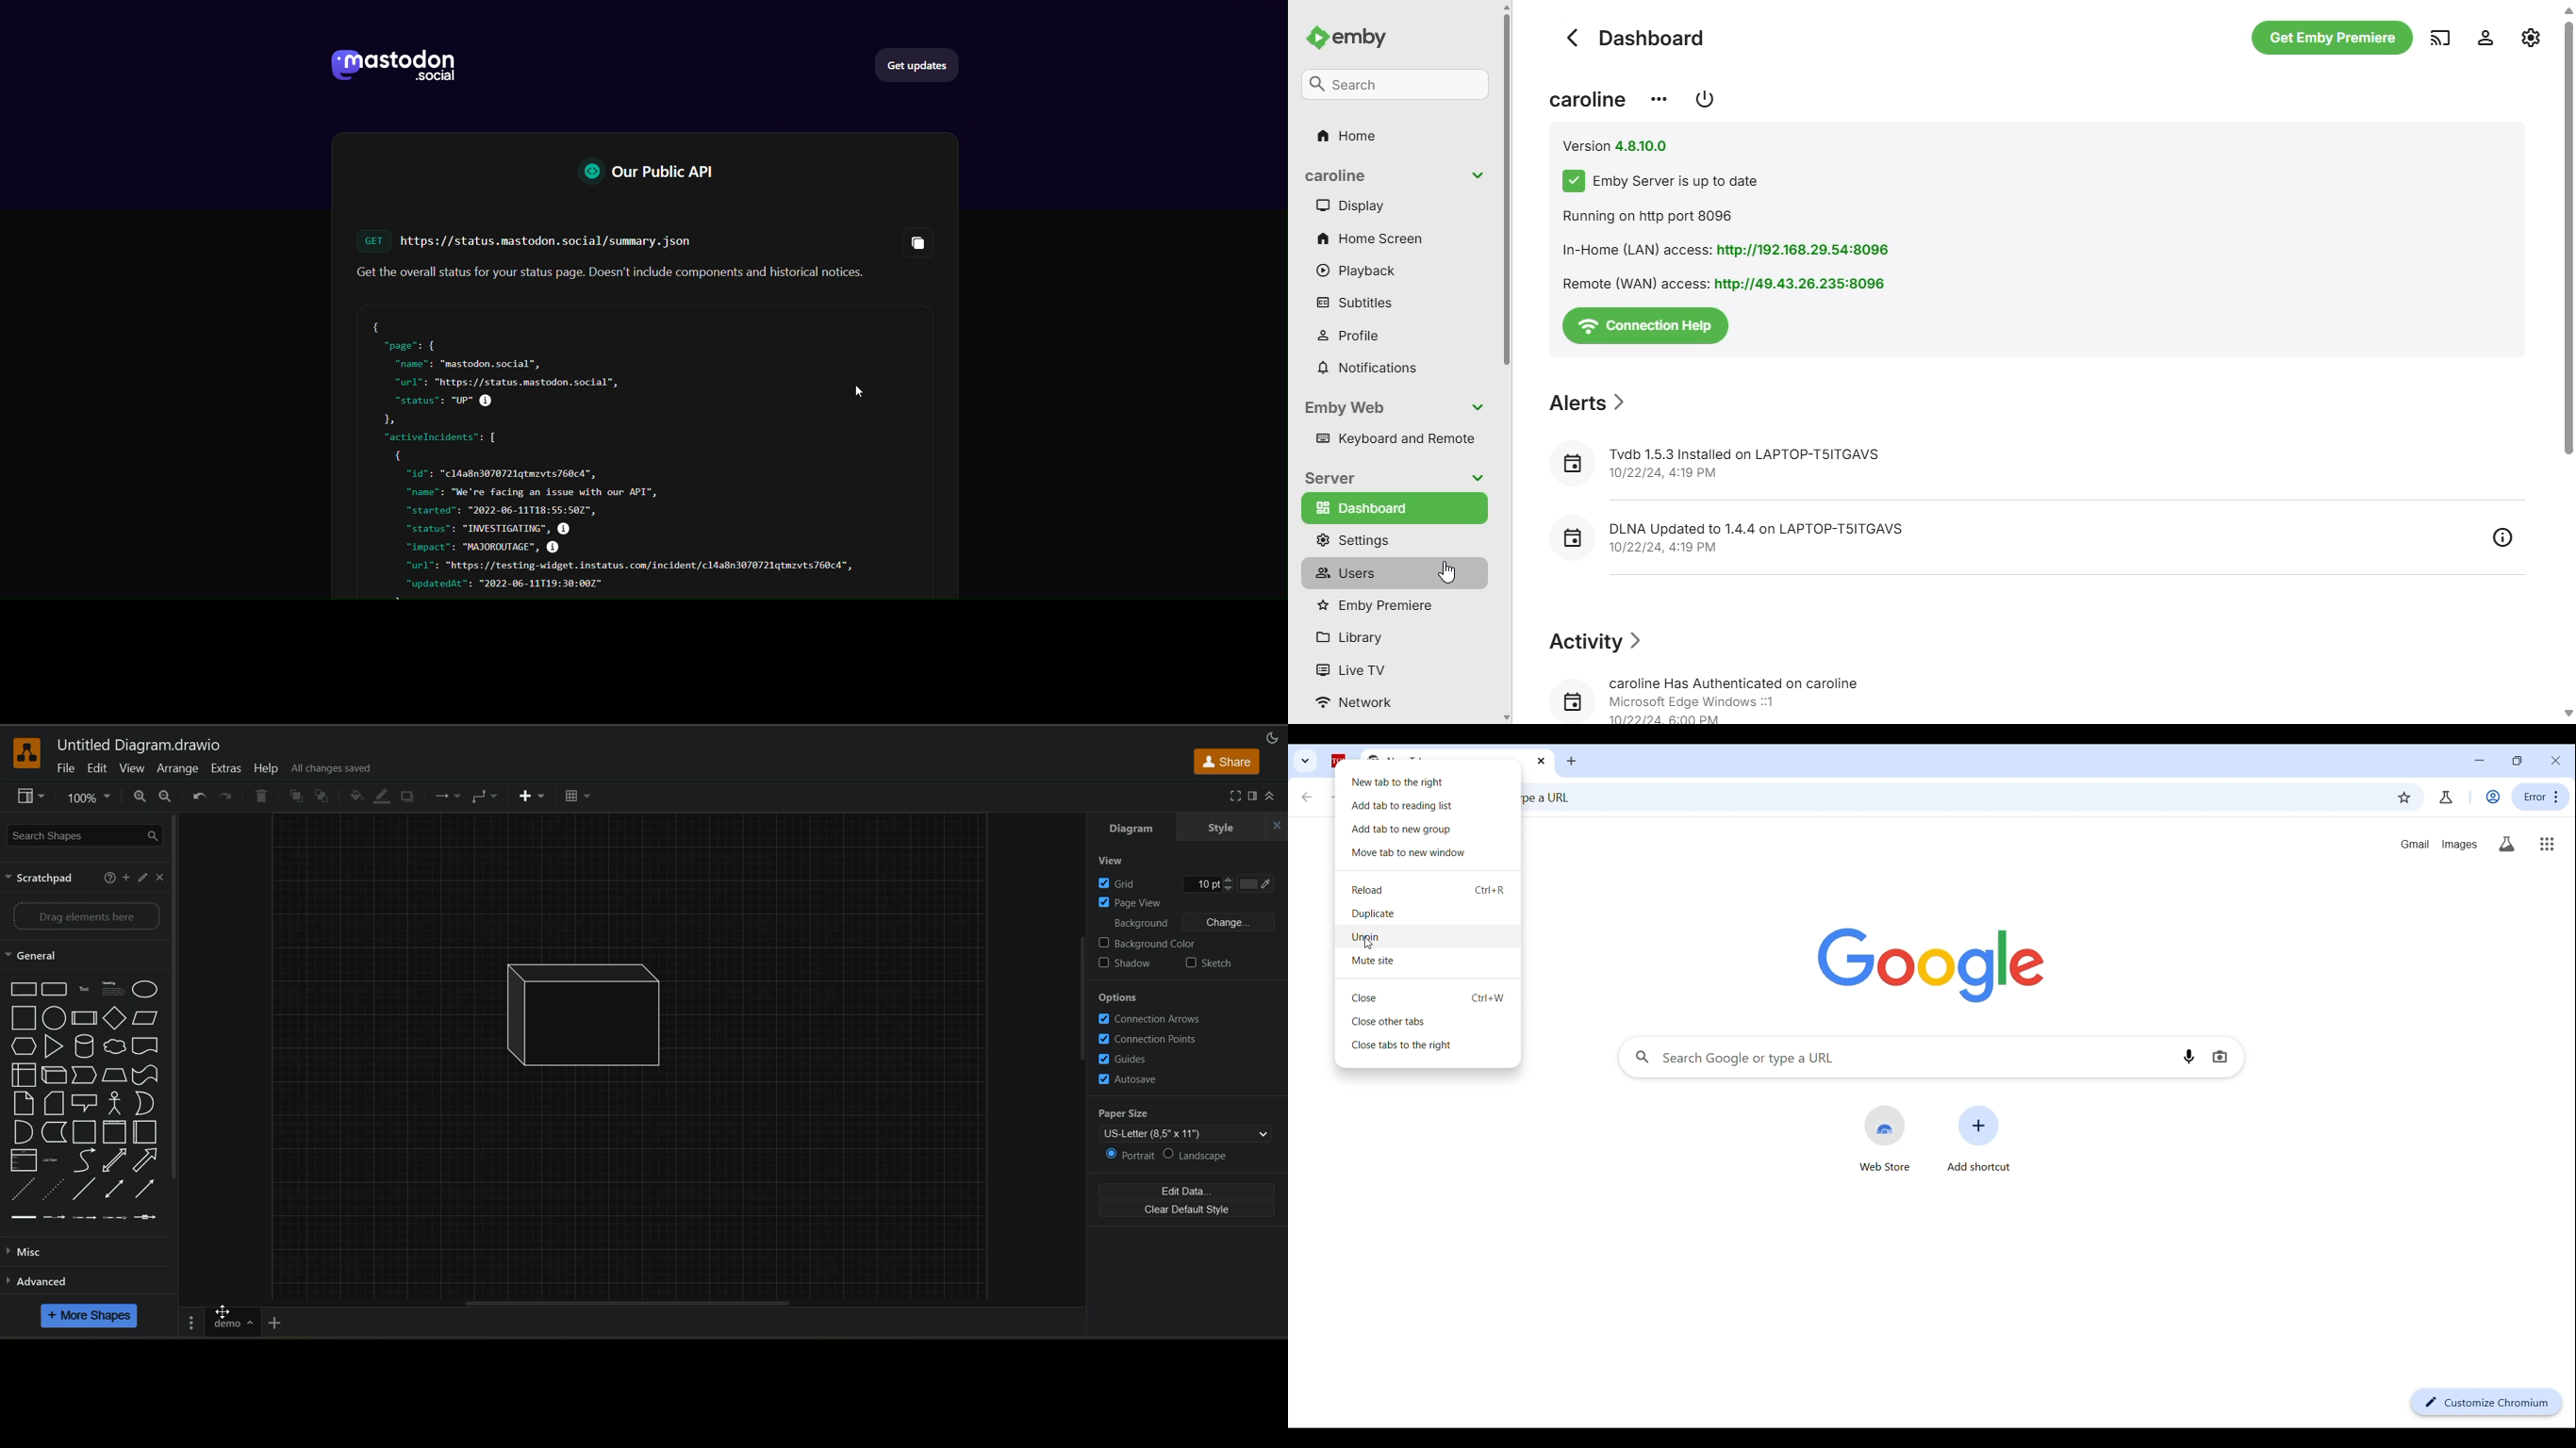  Describe the element at coordinates (534, 796) in the screenshot. I see `insert` at that location.